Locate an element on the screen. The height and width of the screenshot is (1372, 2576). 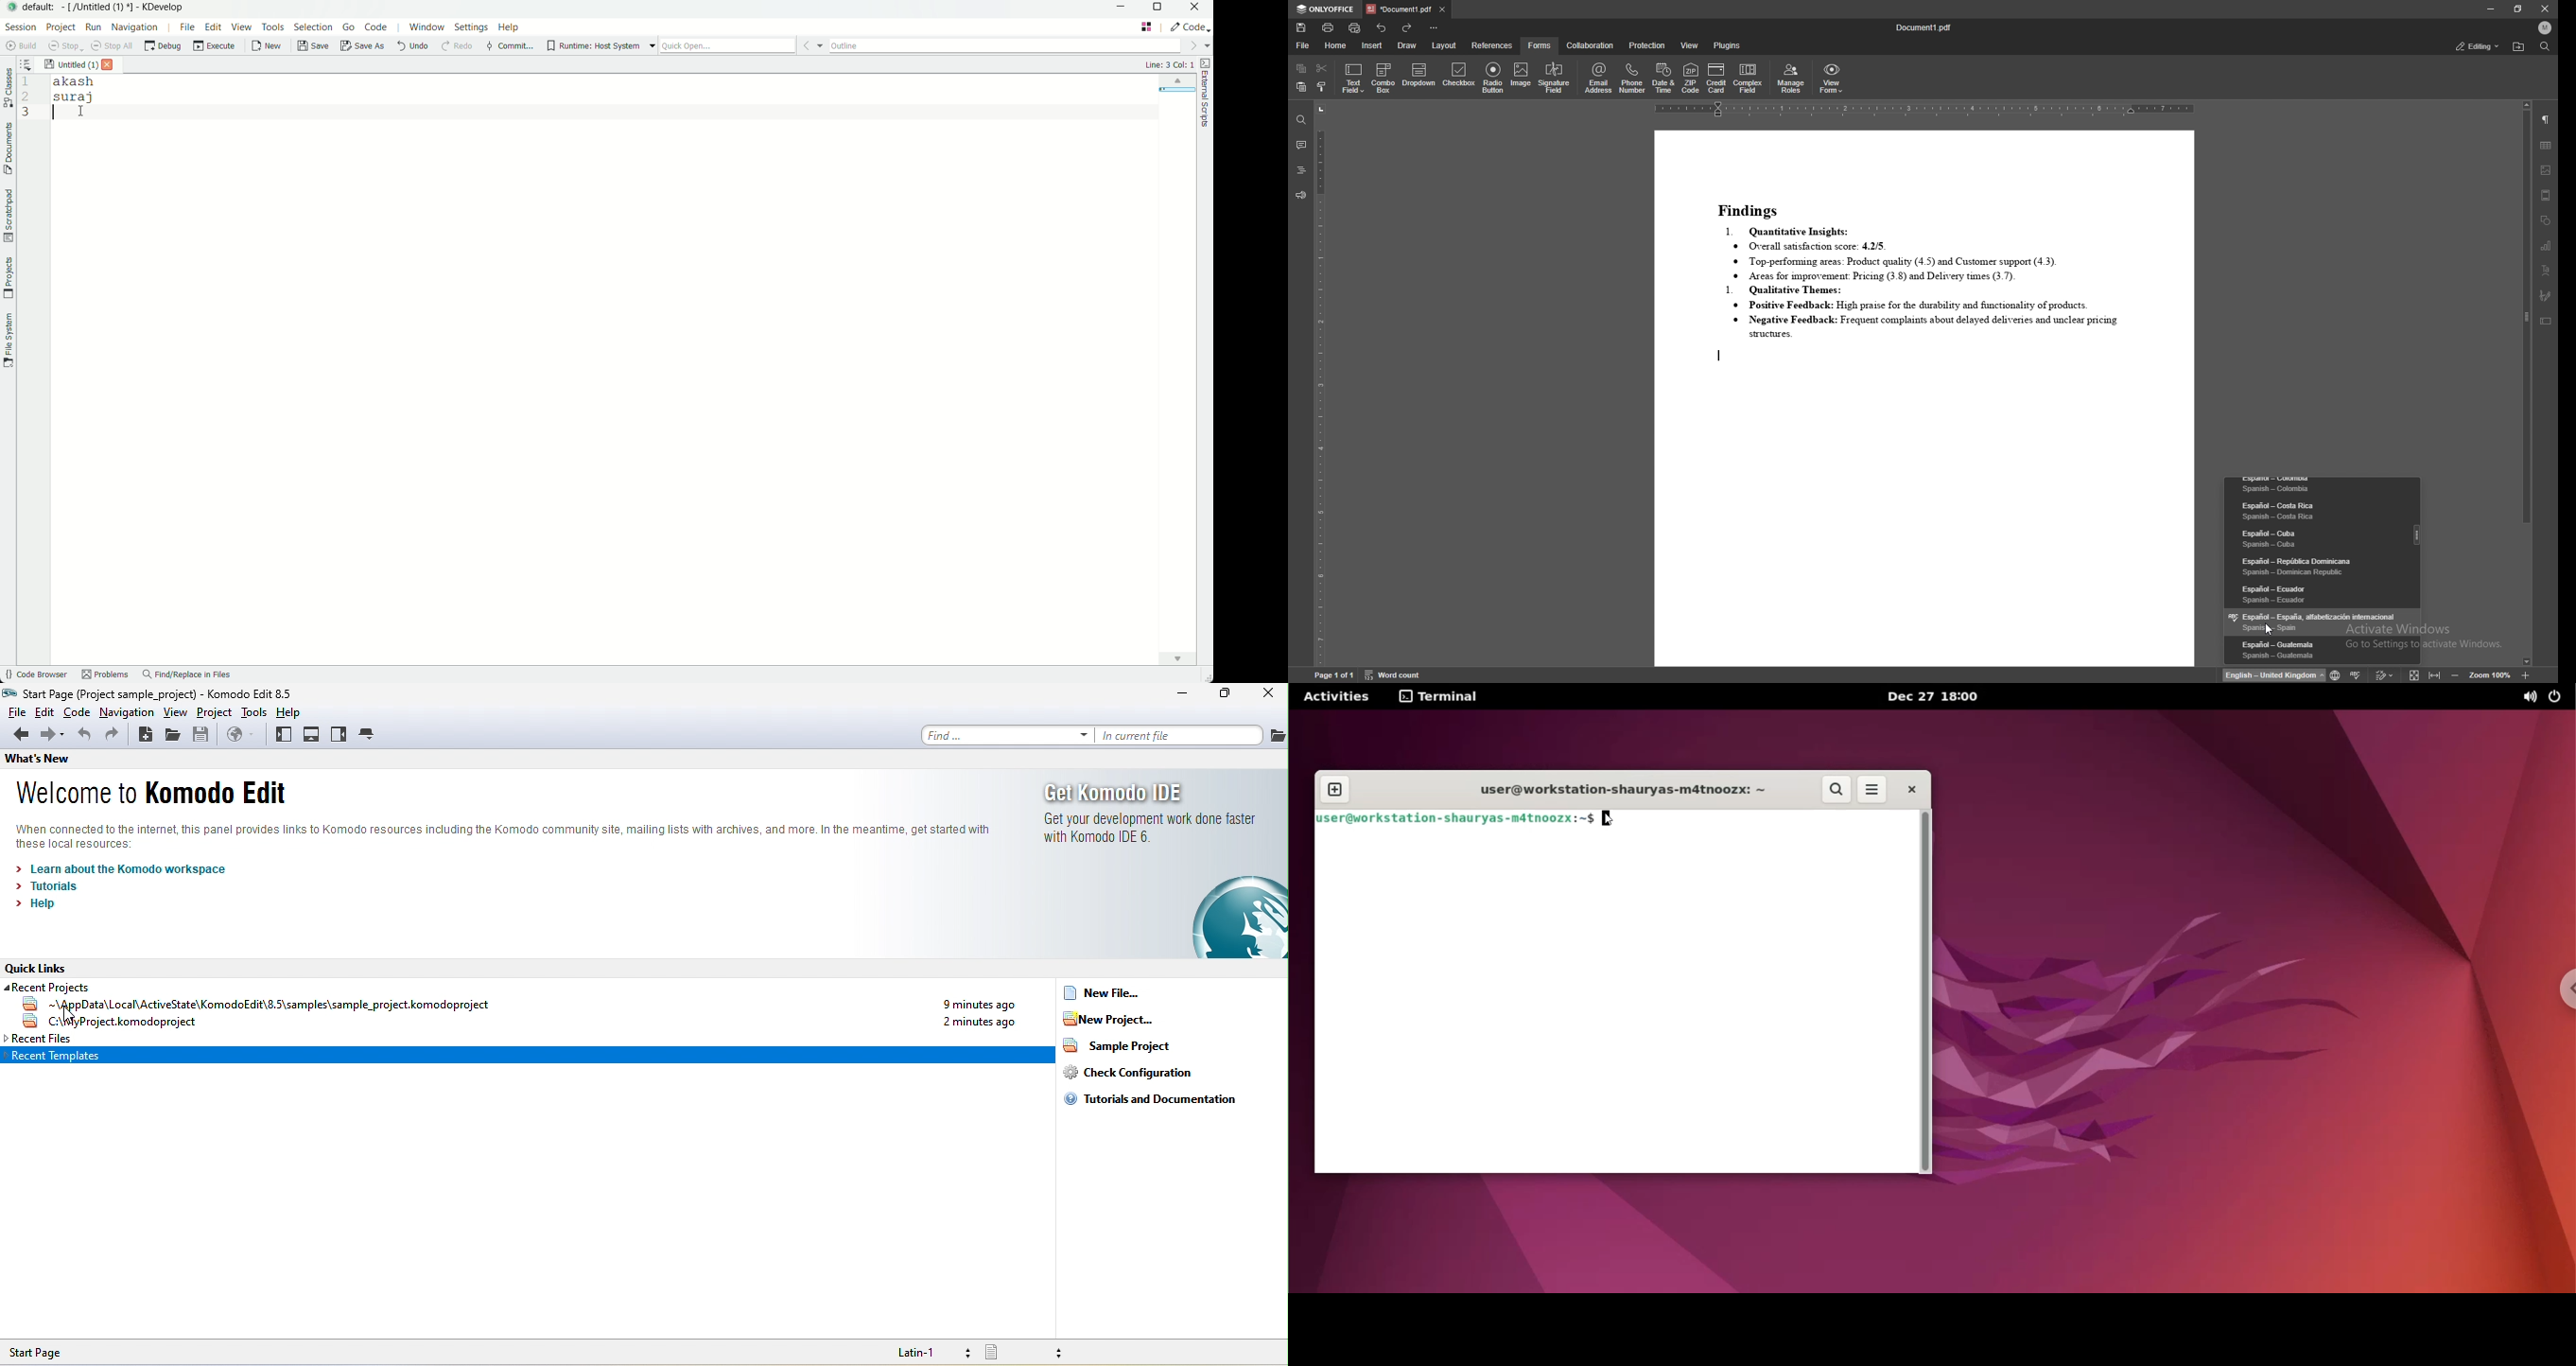
tab is located at coordinates (1398, 9).